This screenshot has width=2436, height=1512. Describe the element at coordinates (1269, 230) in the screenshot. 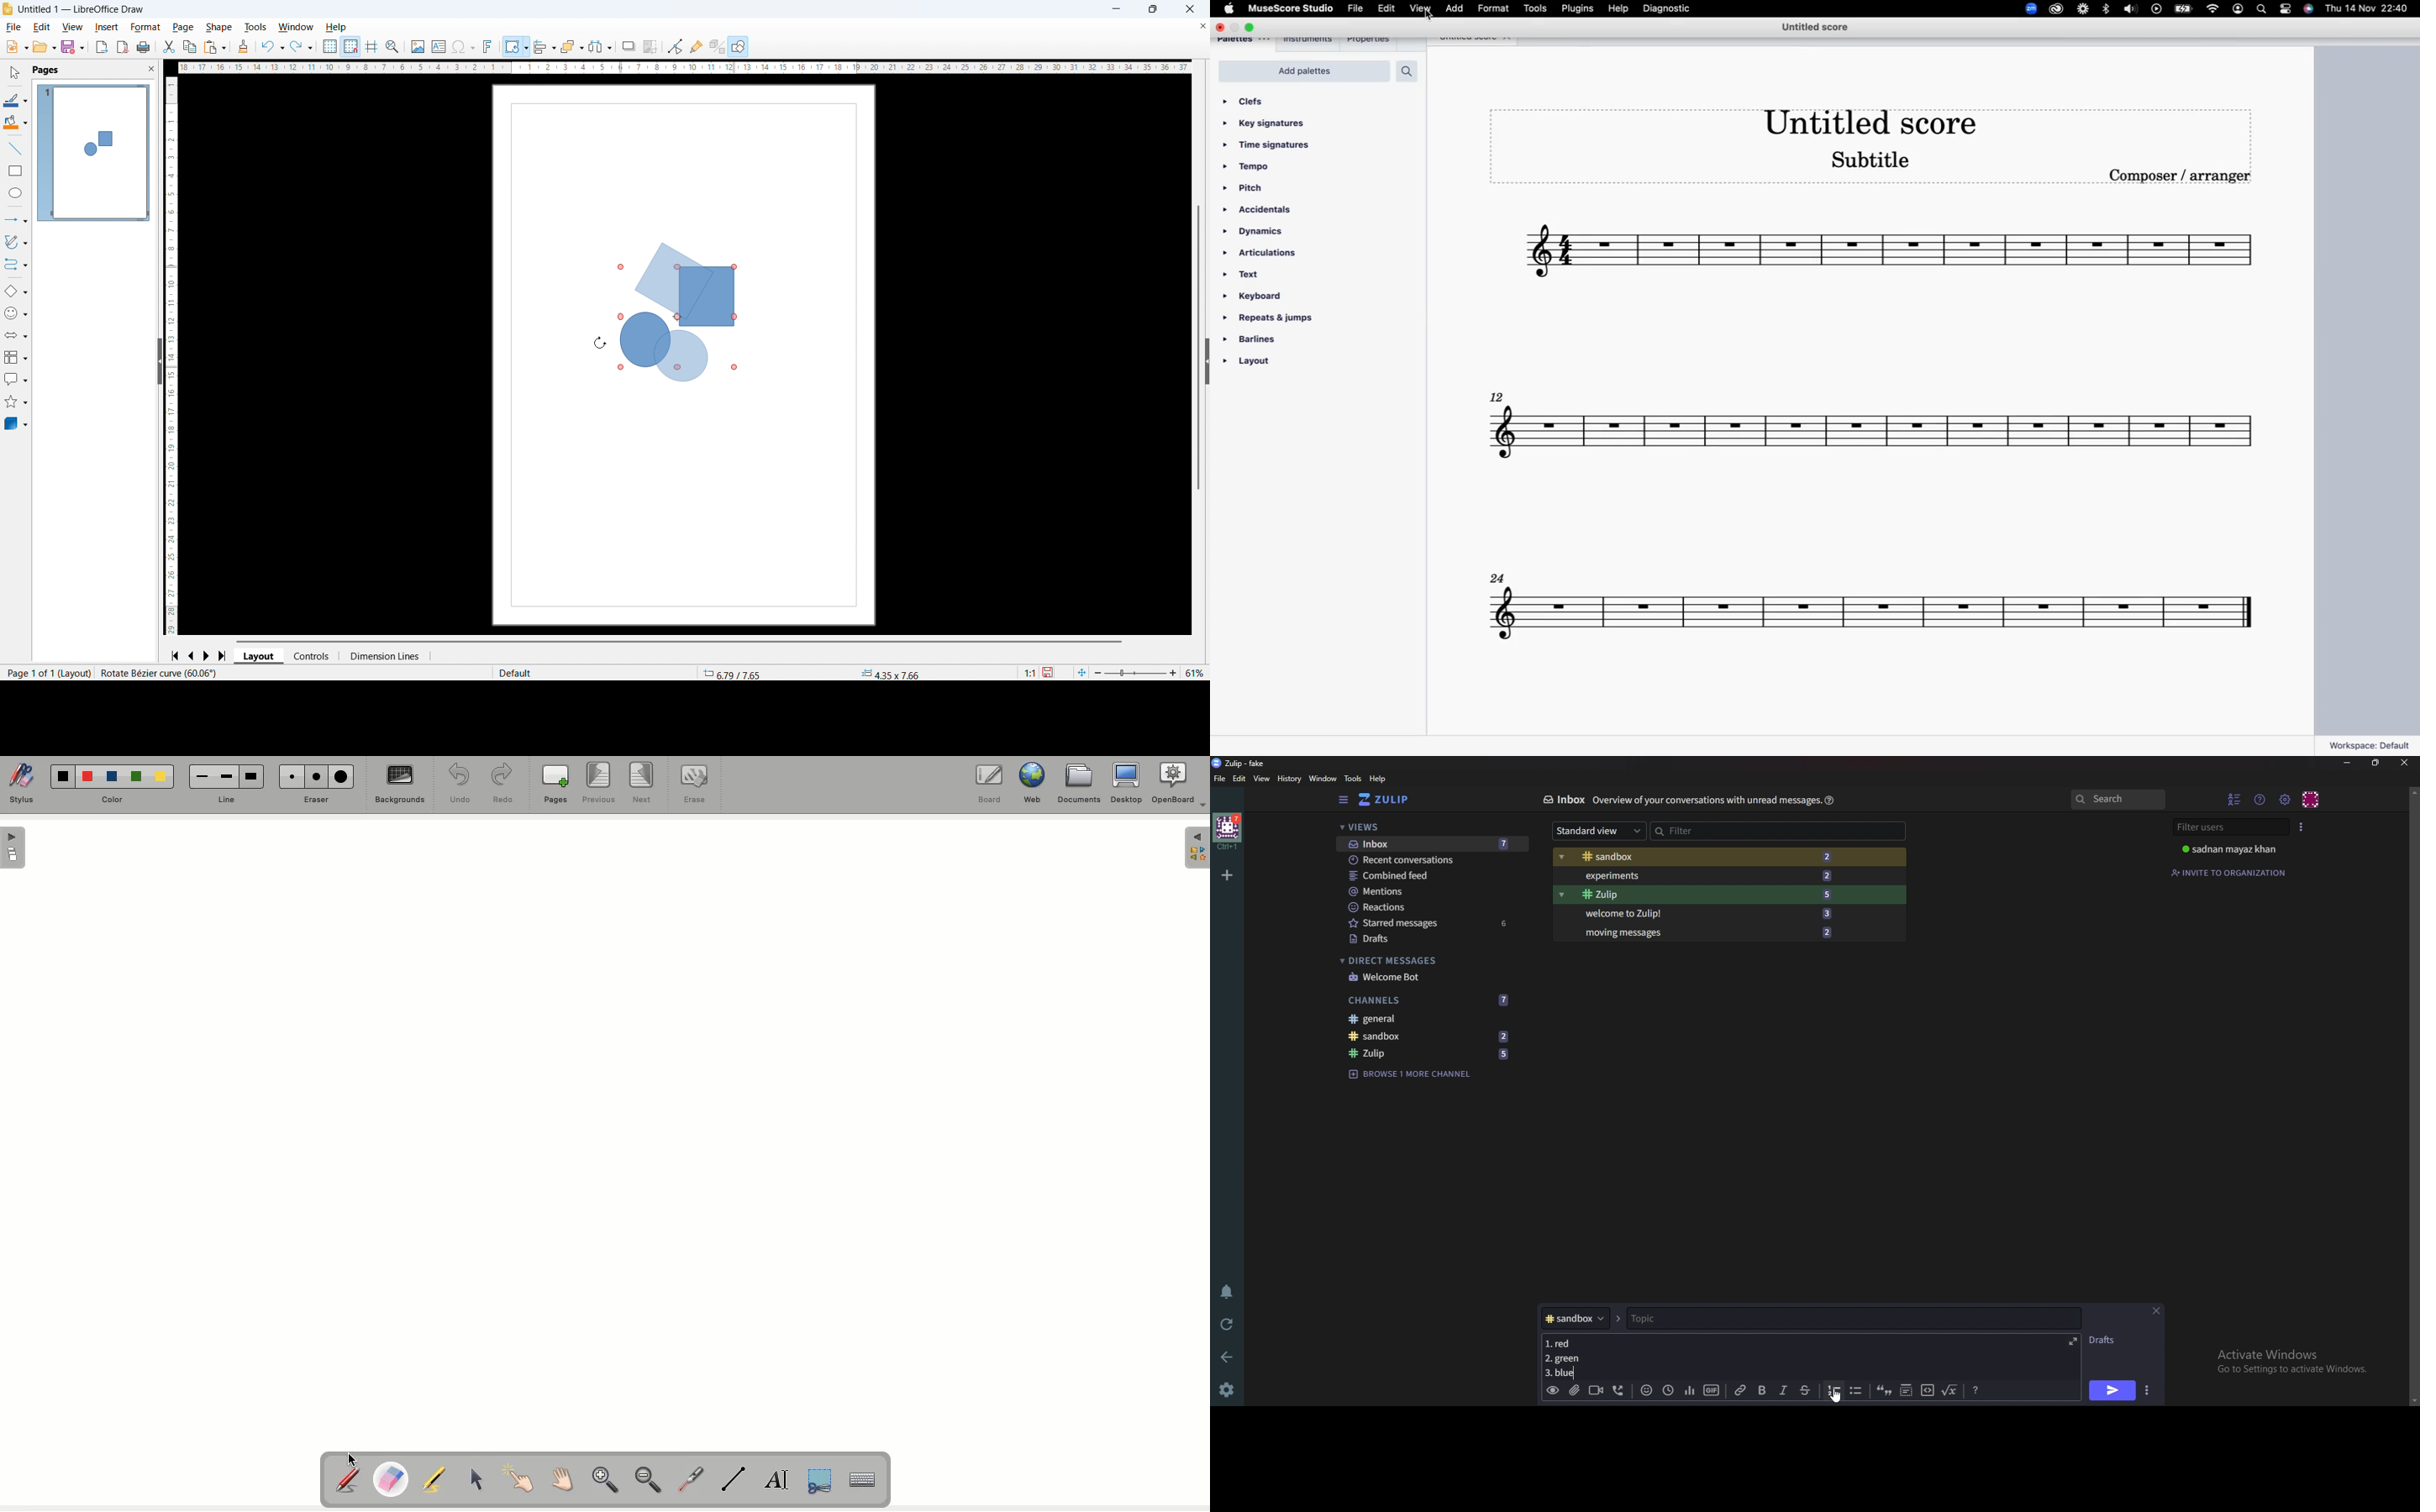

I see `dynamics` at that location.